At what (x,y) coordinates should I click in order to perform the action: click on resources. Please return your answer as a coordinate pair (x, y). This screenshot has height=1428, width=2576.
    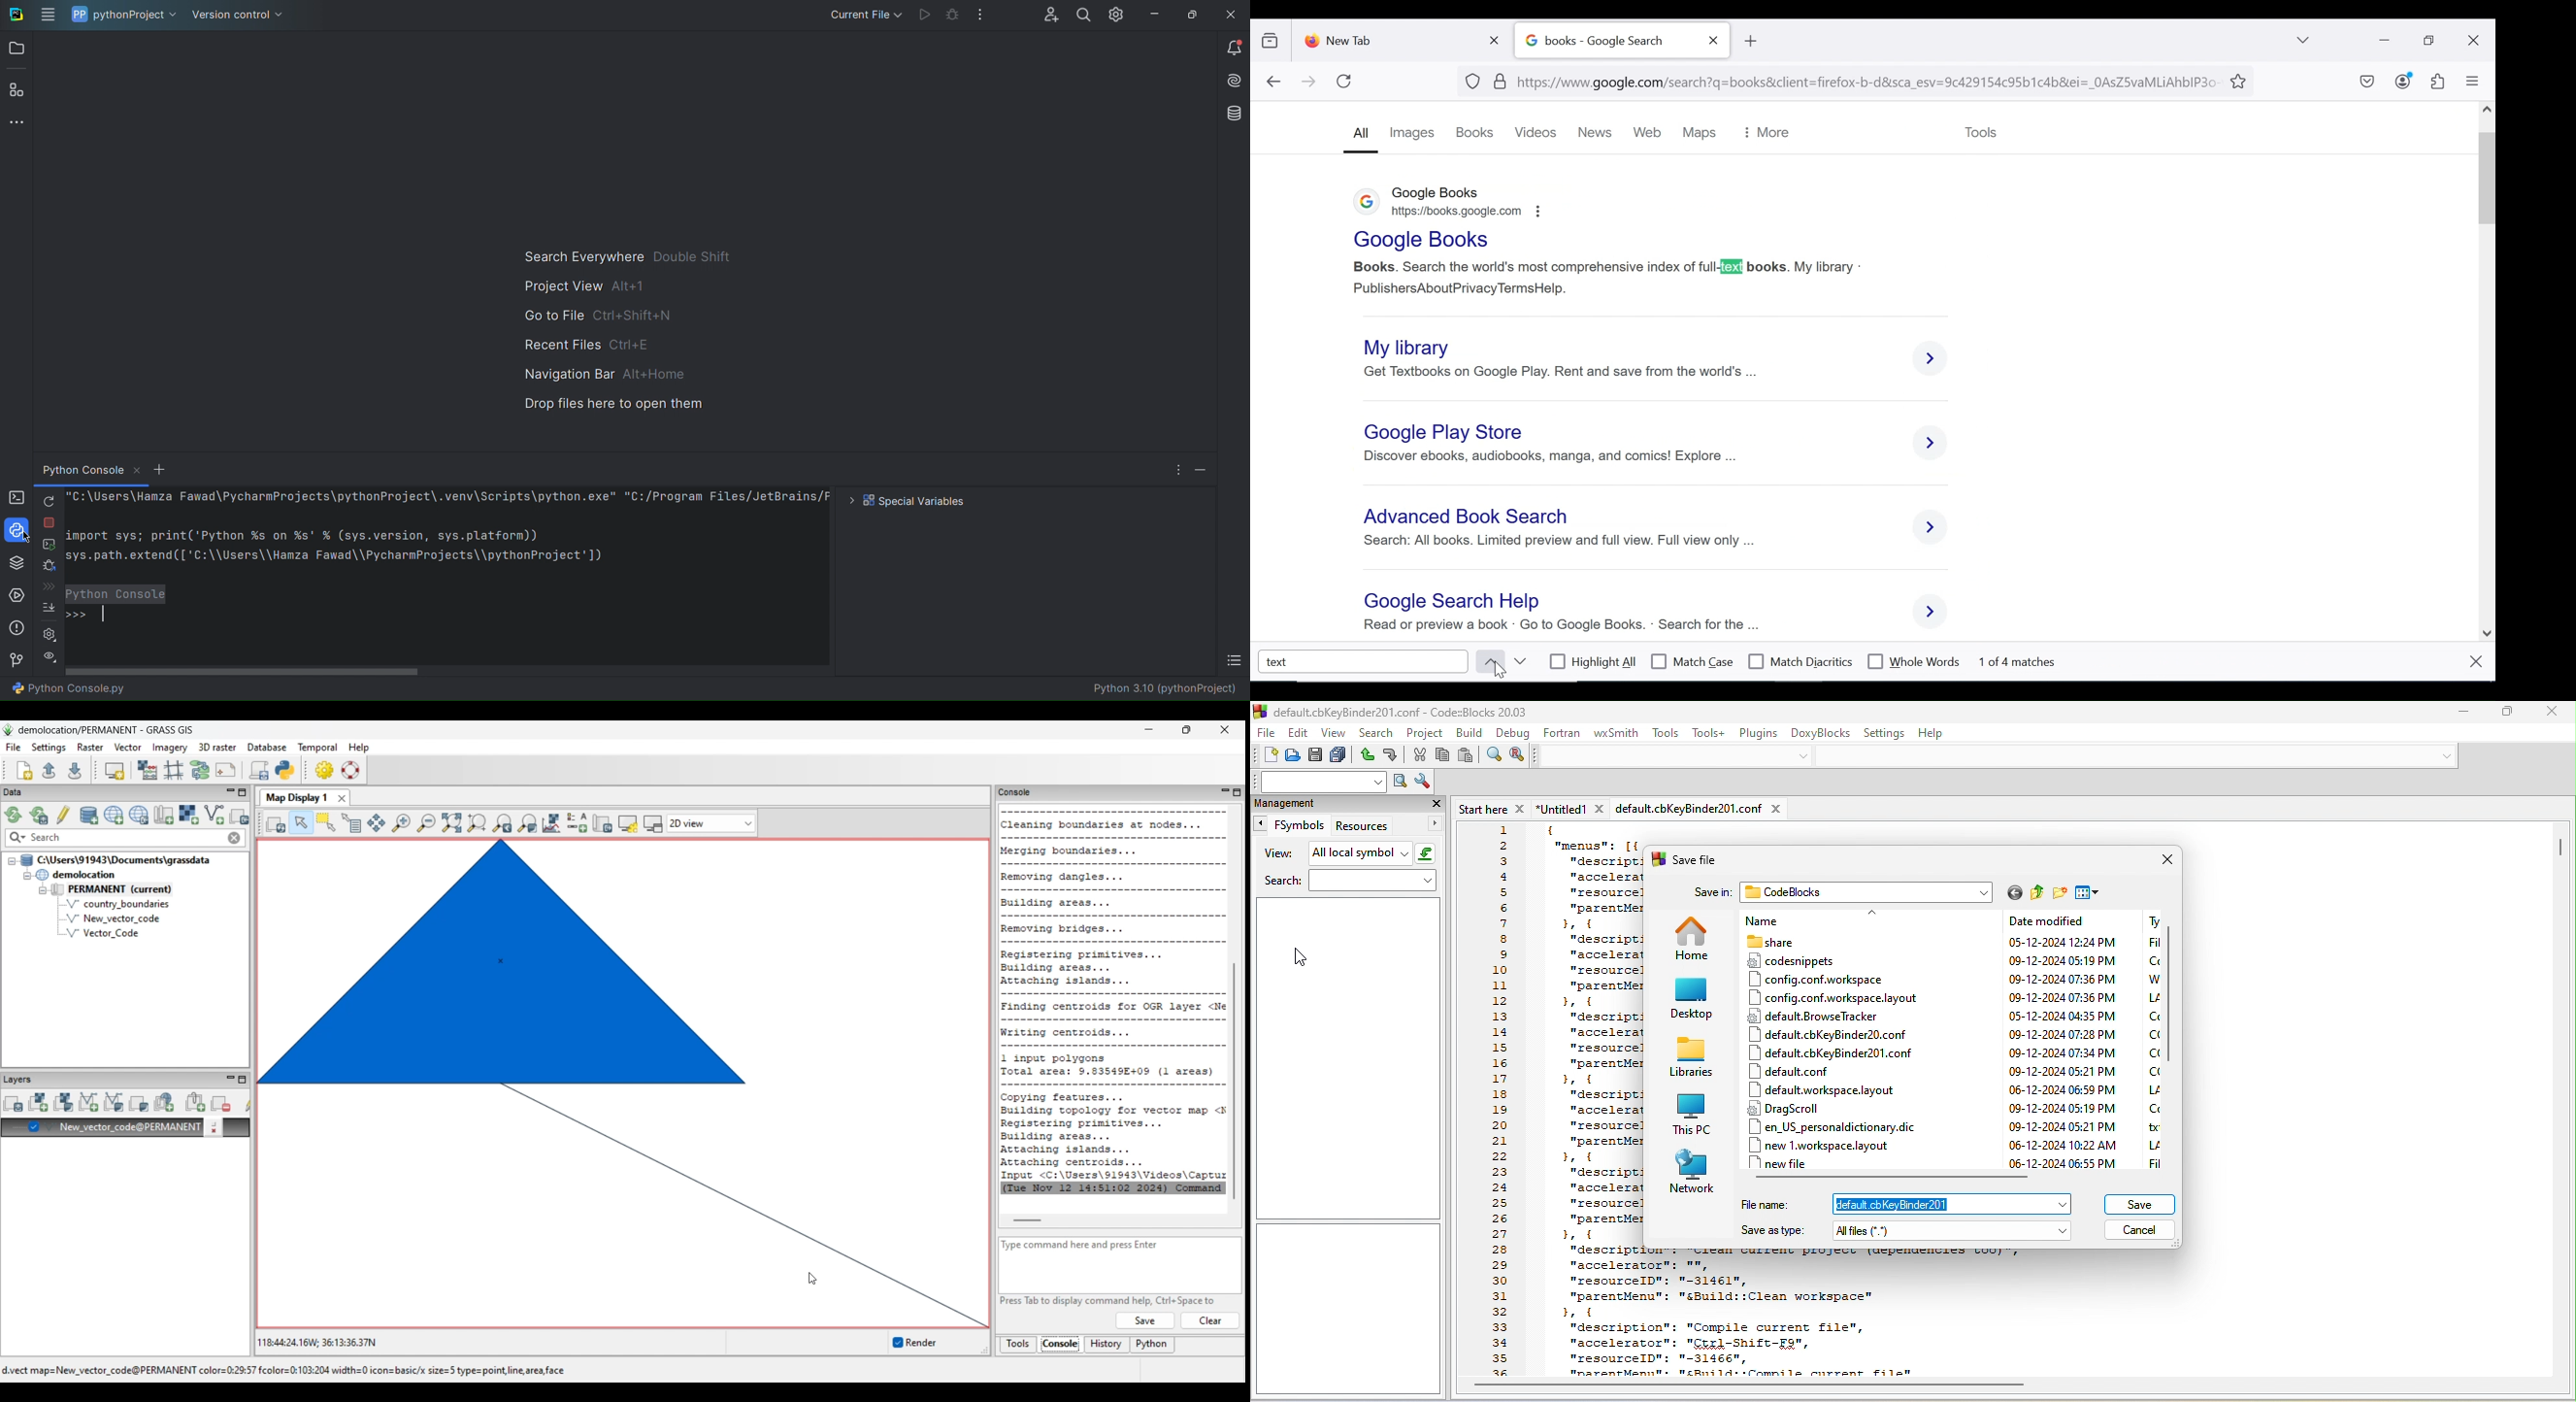
    Looking at the image, I should click on (1390, 825).